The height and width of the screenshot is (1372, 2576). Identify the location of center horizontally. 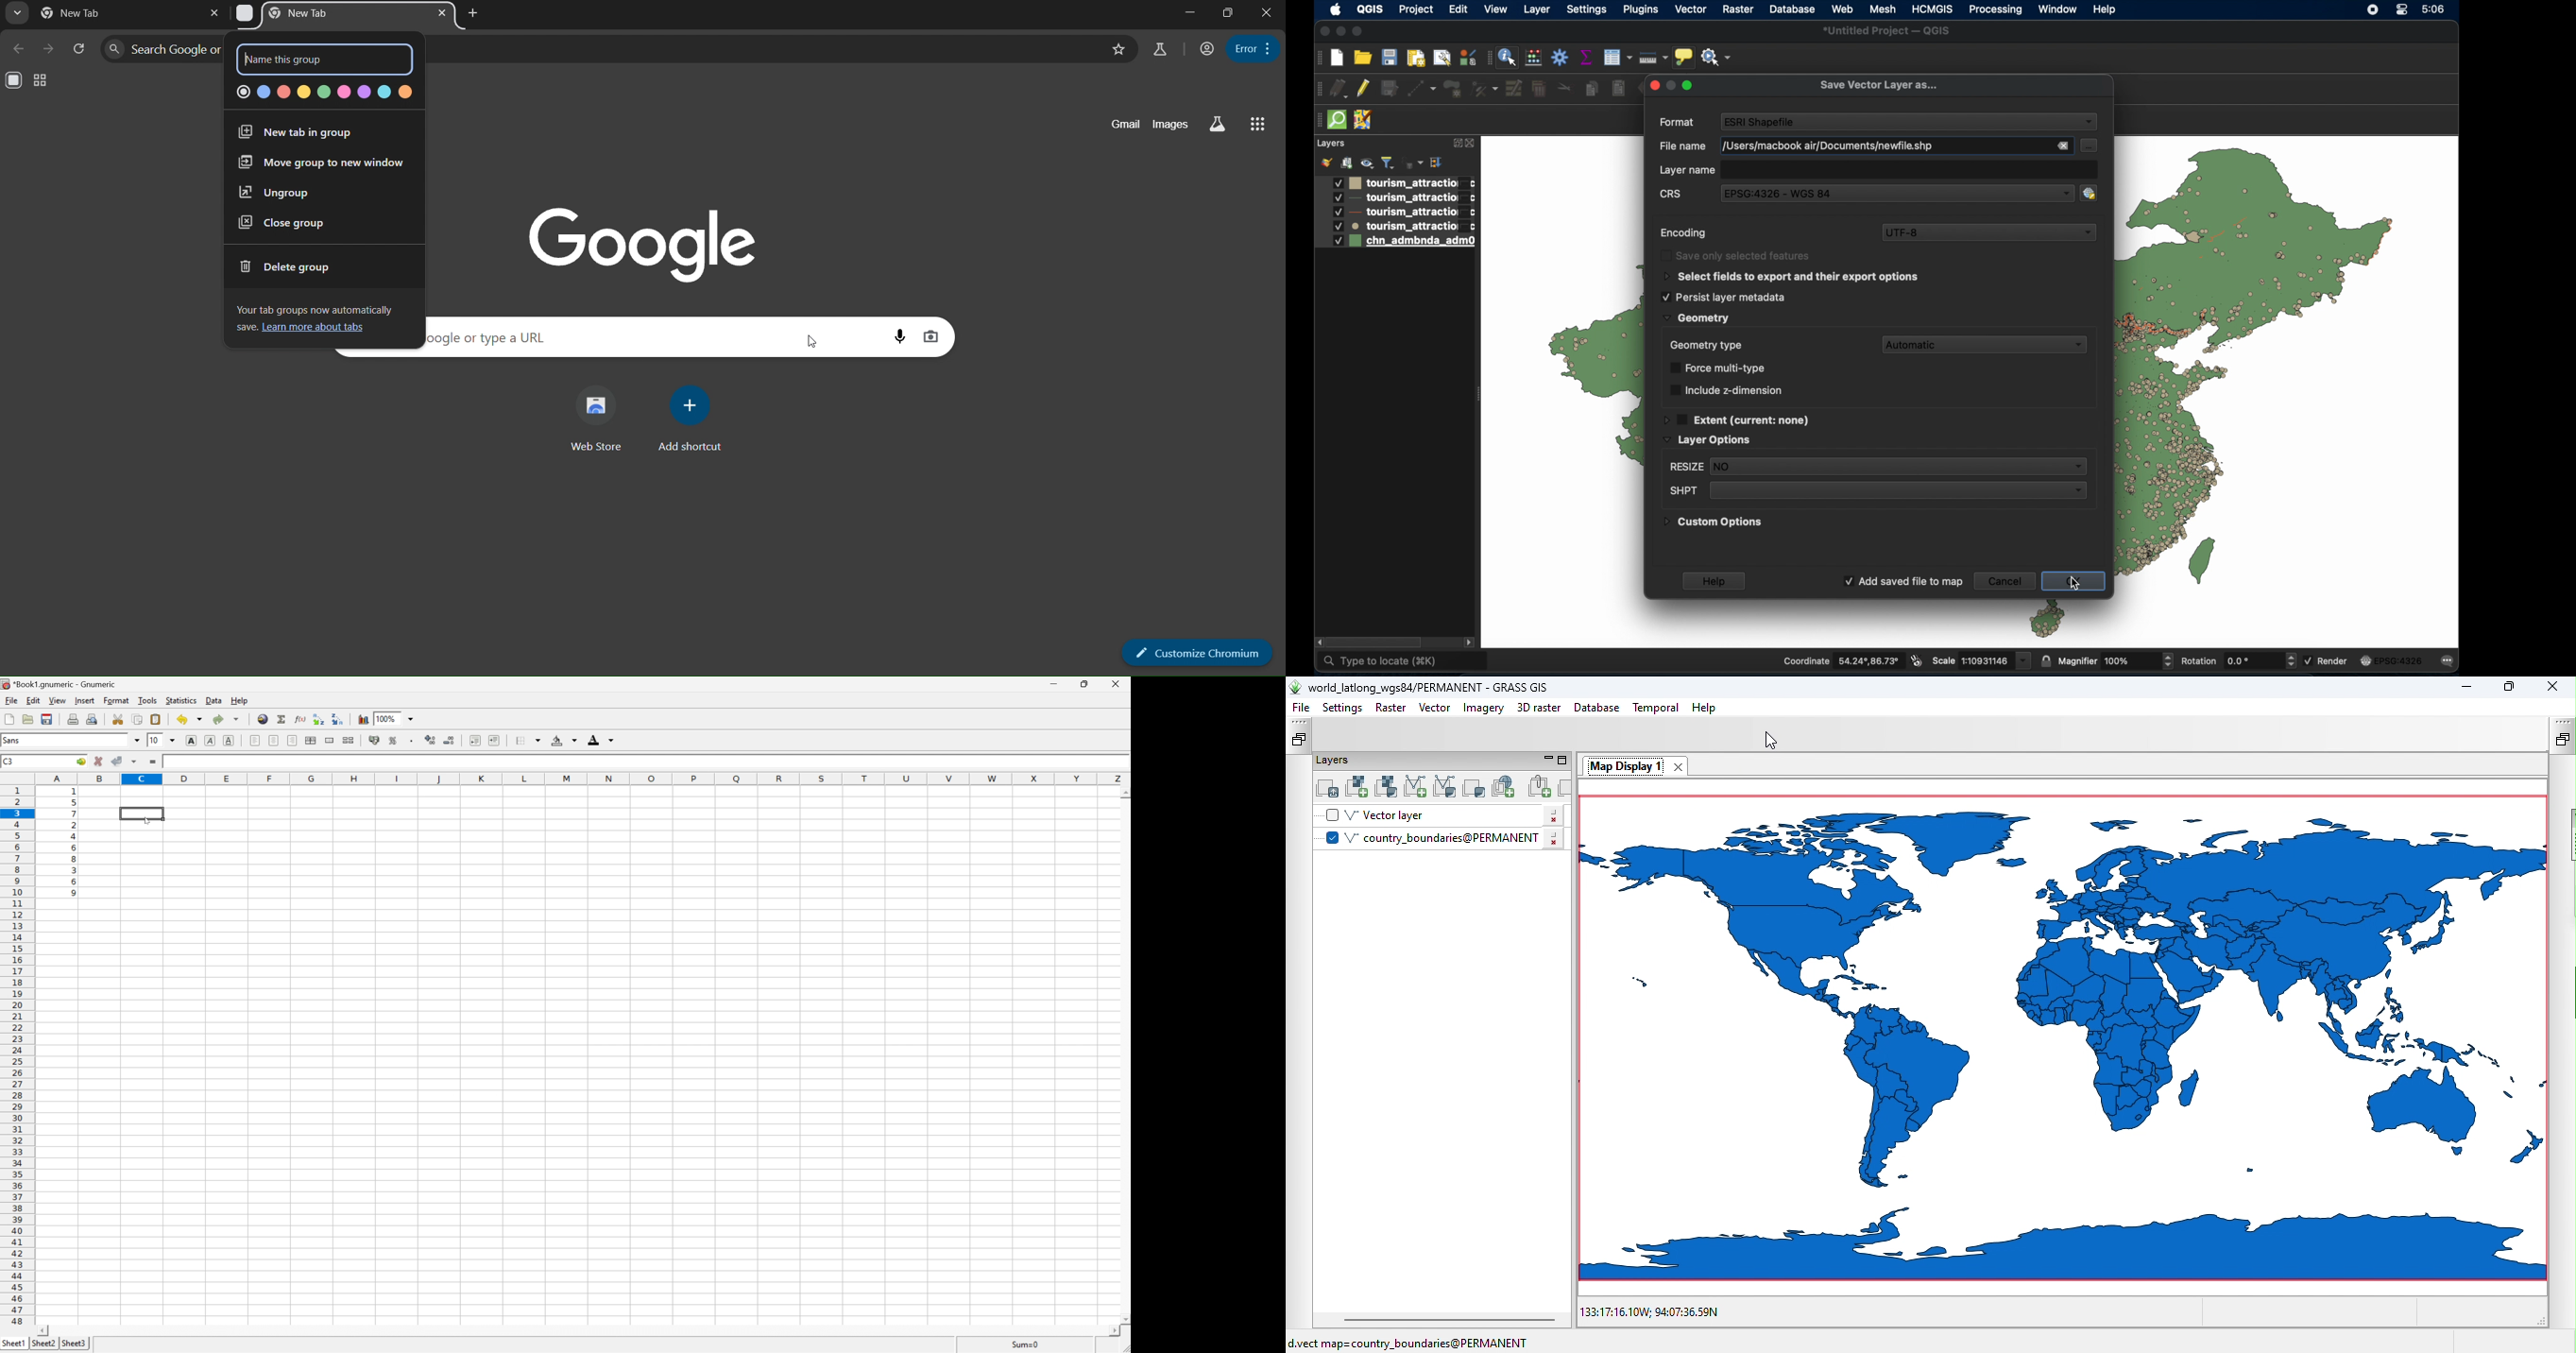
(312, 740).